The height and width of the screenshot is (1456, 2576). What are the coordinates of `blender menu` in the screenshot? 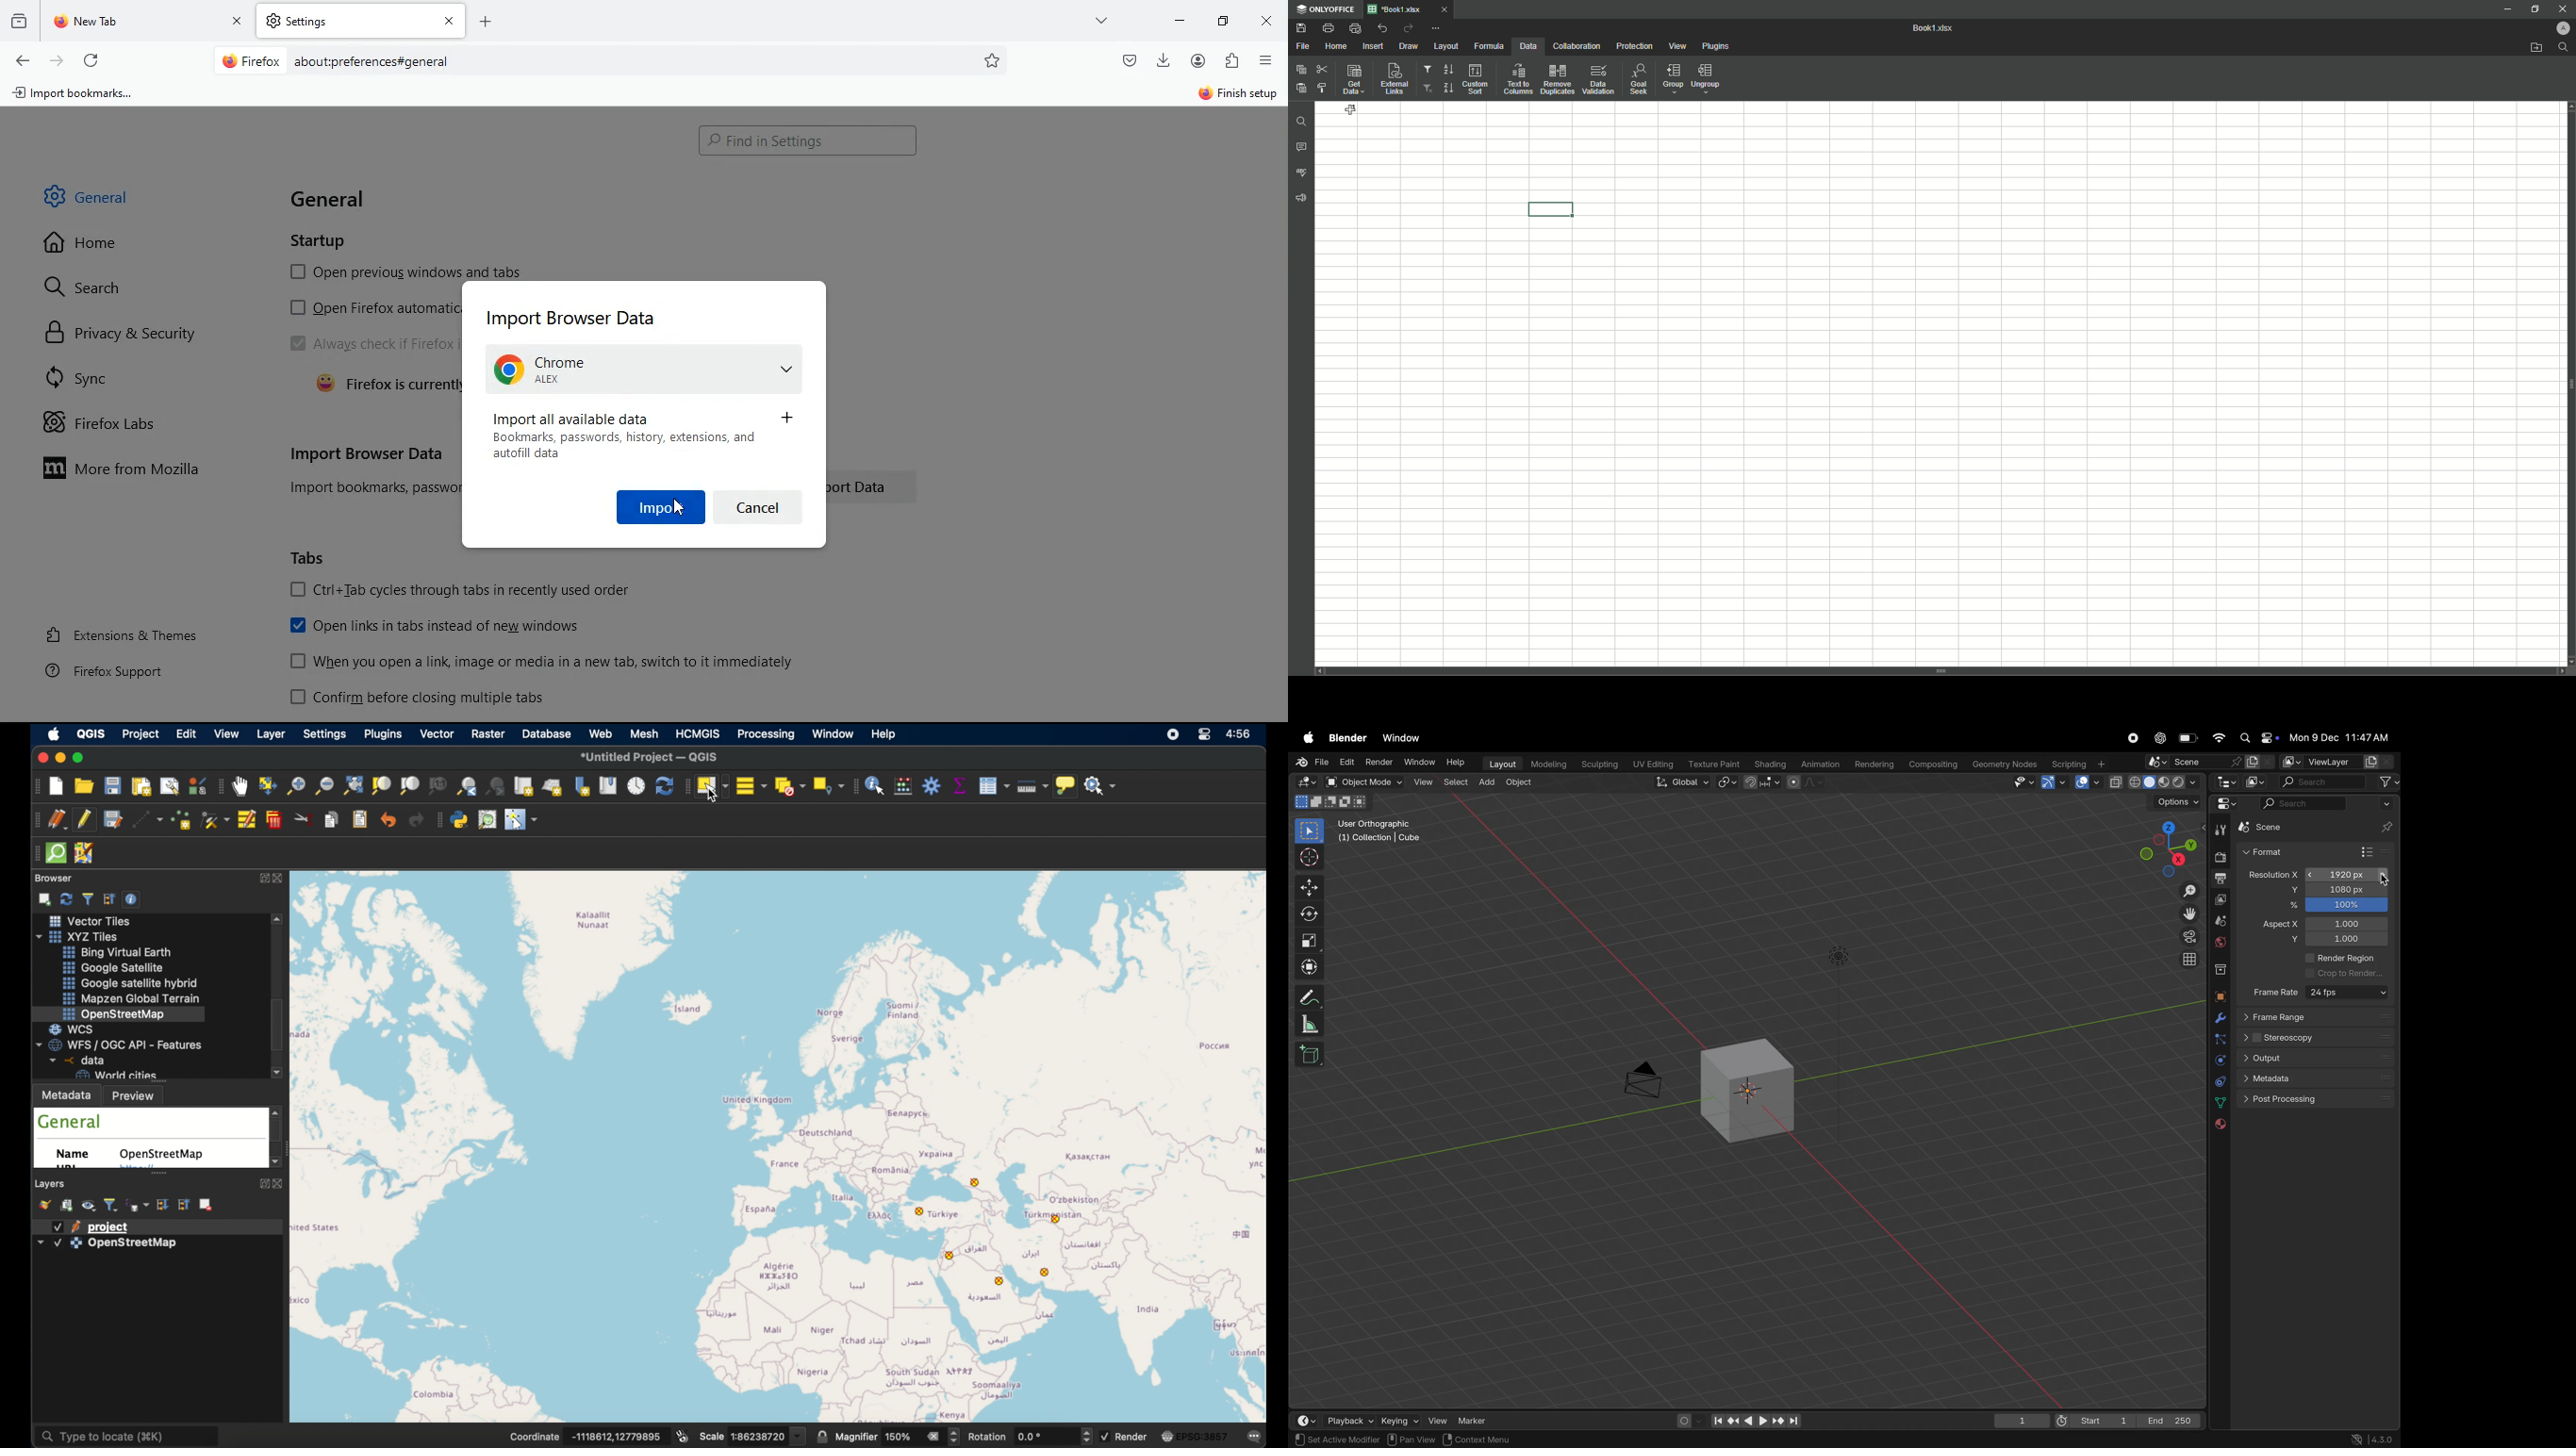 It's located at (1350, 740).